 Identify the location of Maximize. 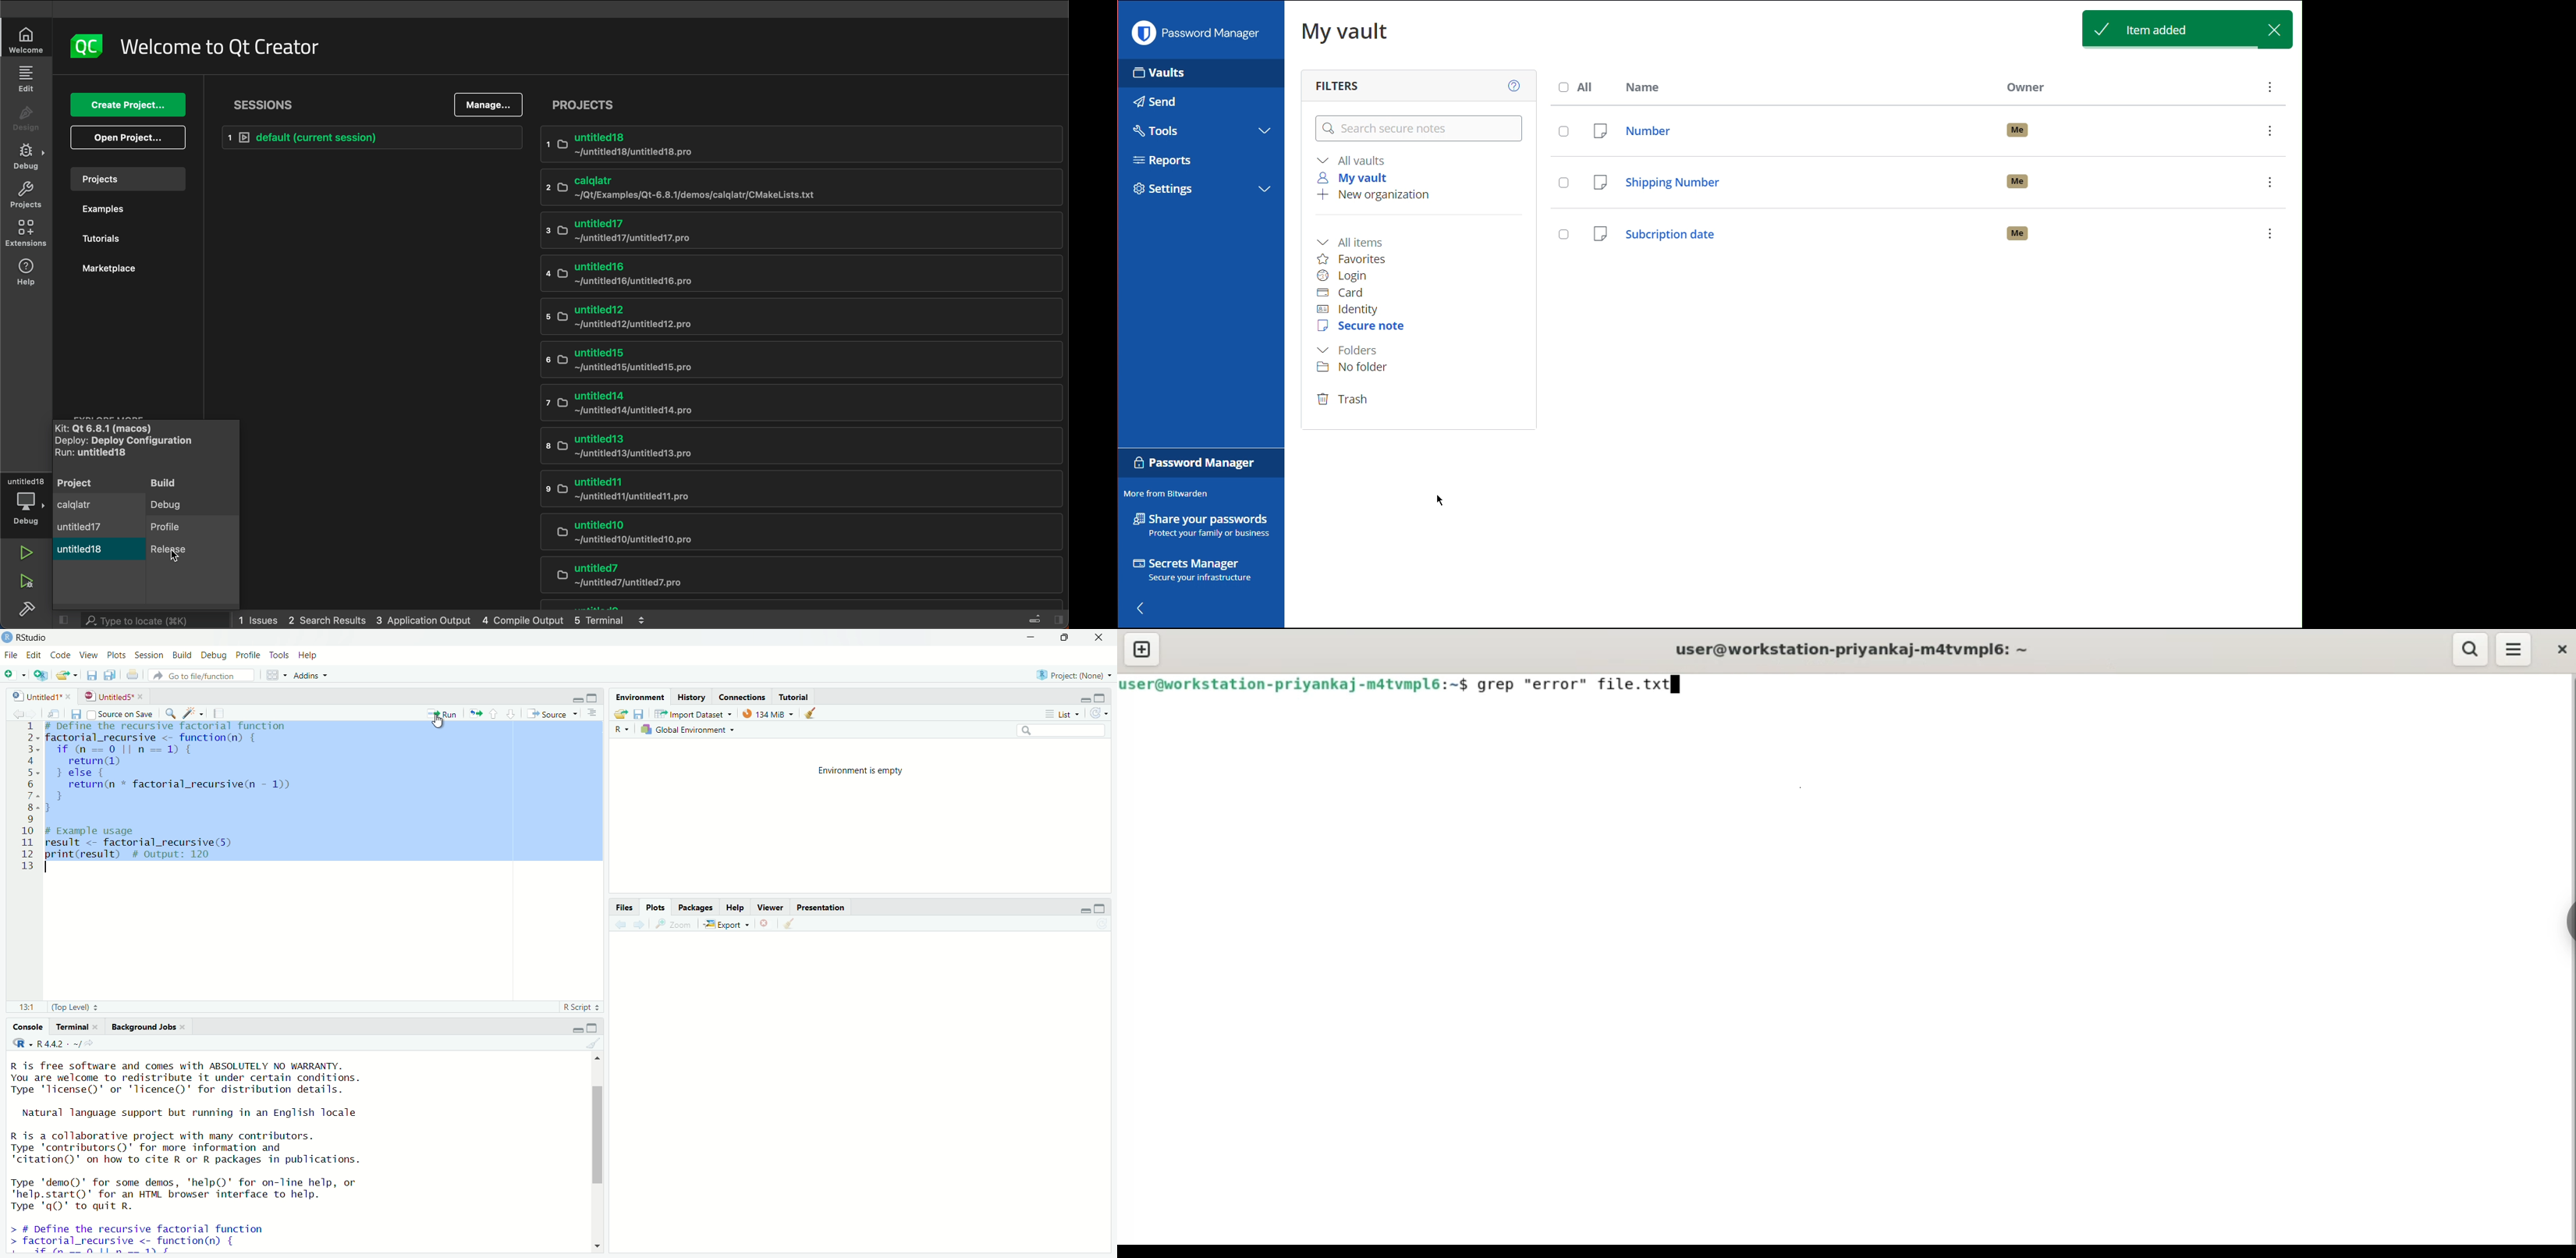
(1103, 698).